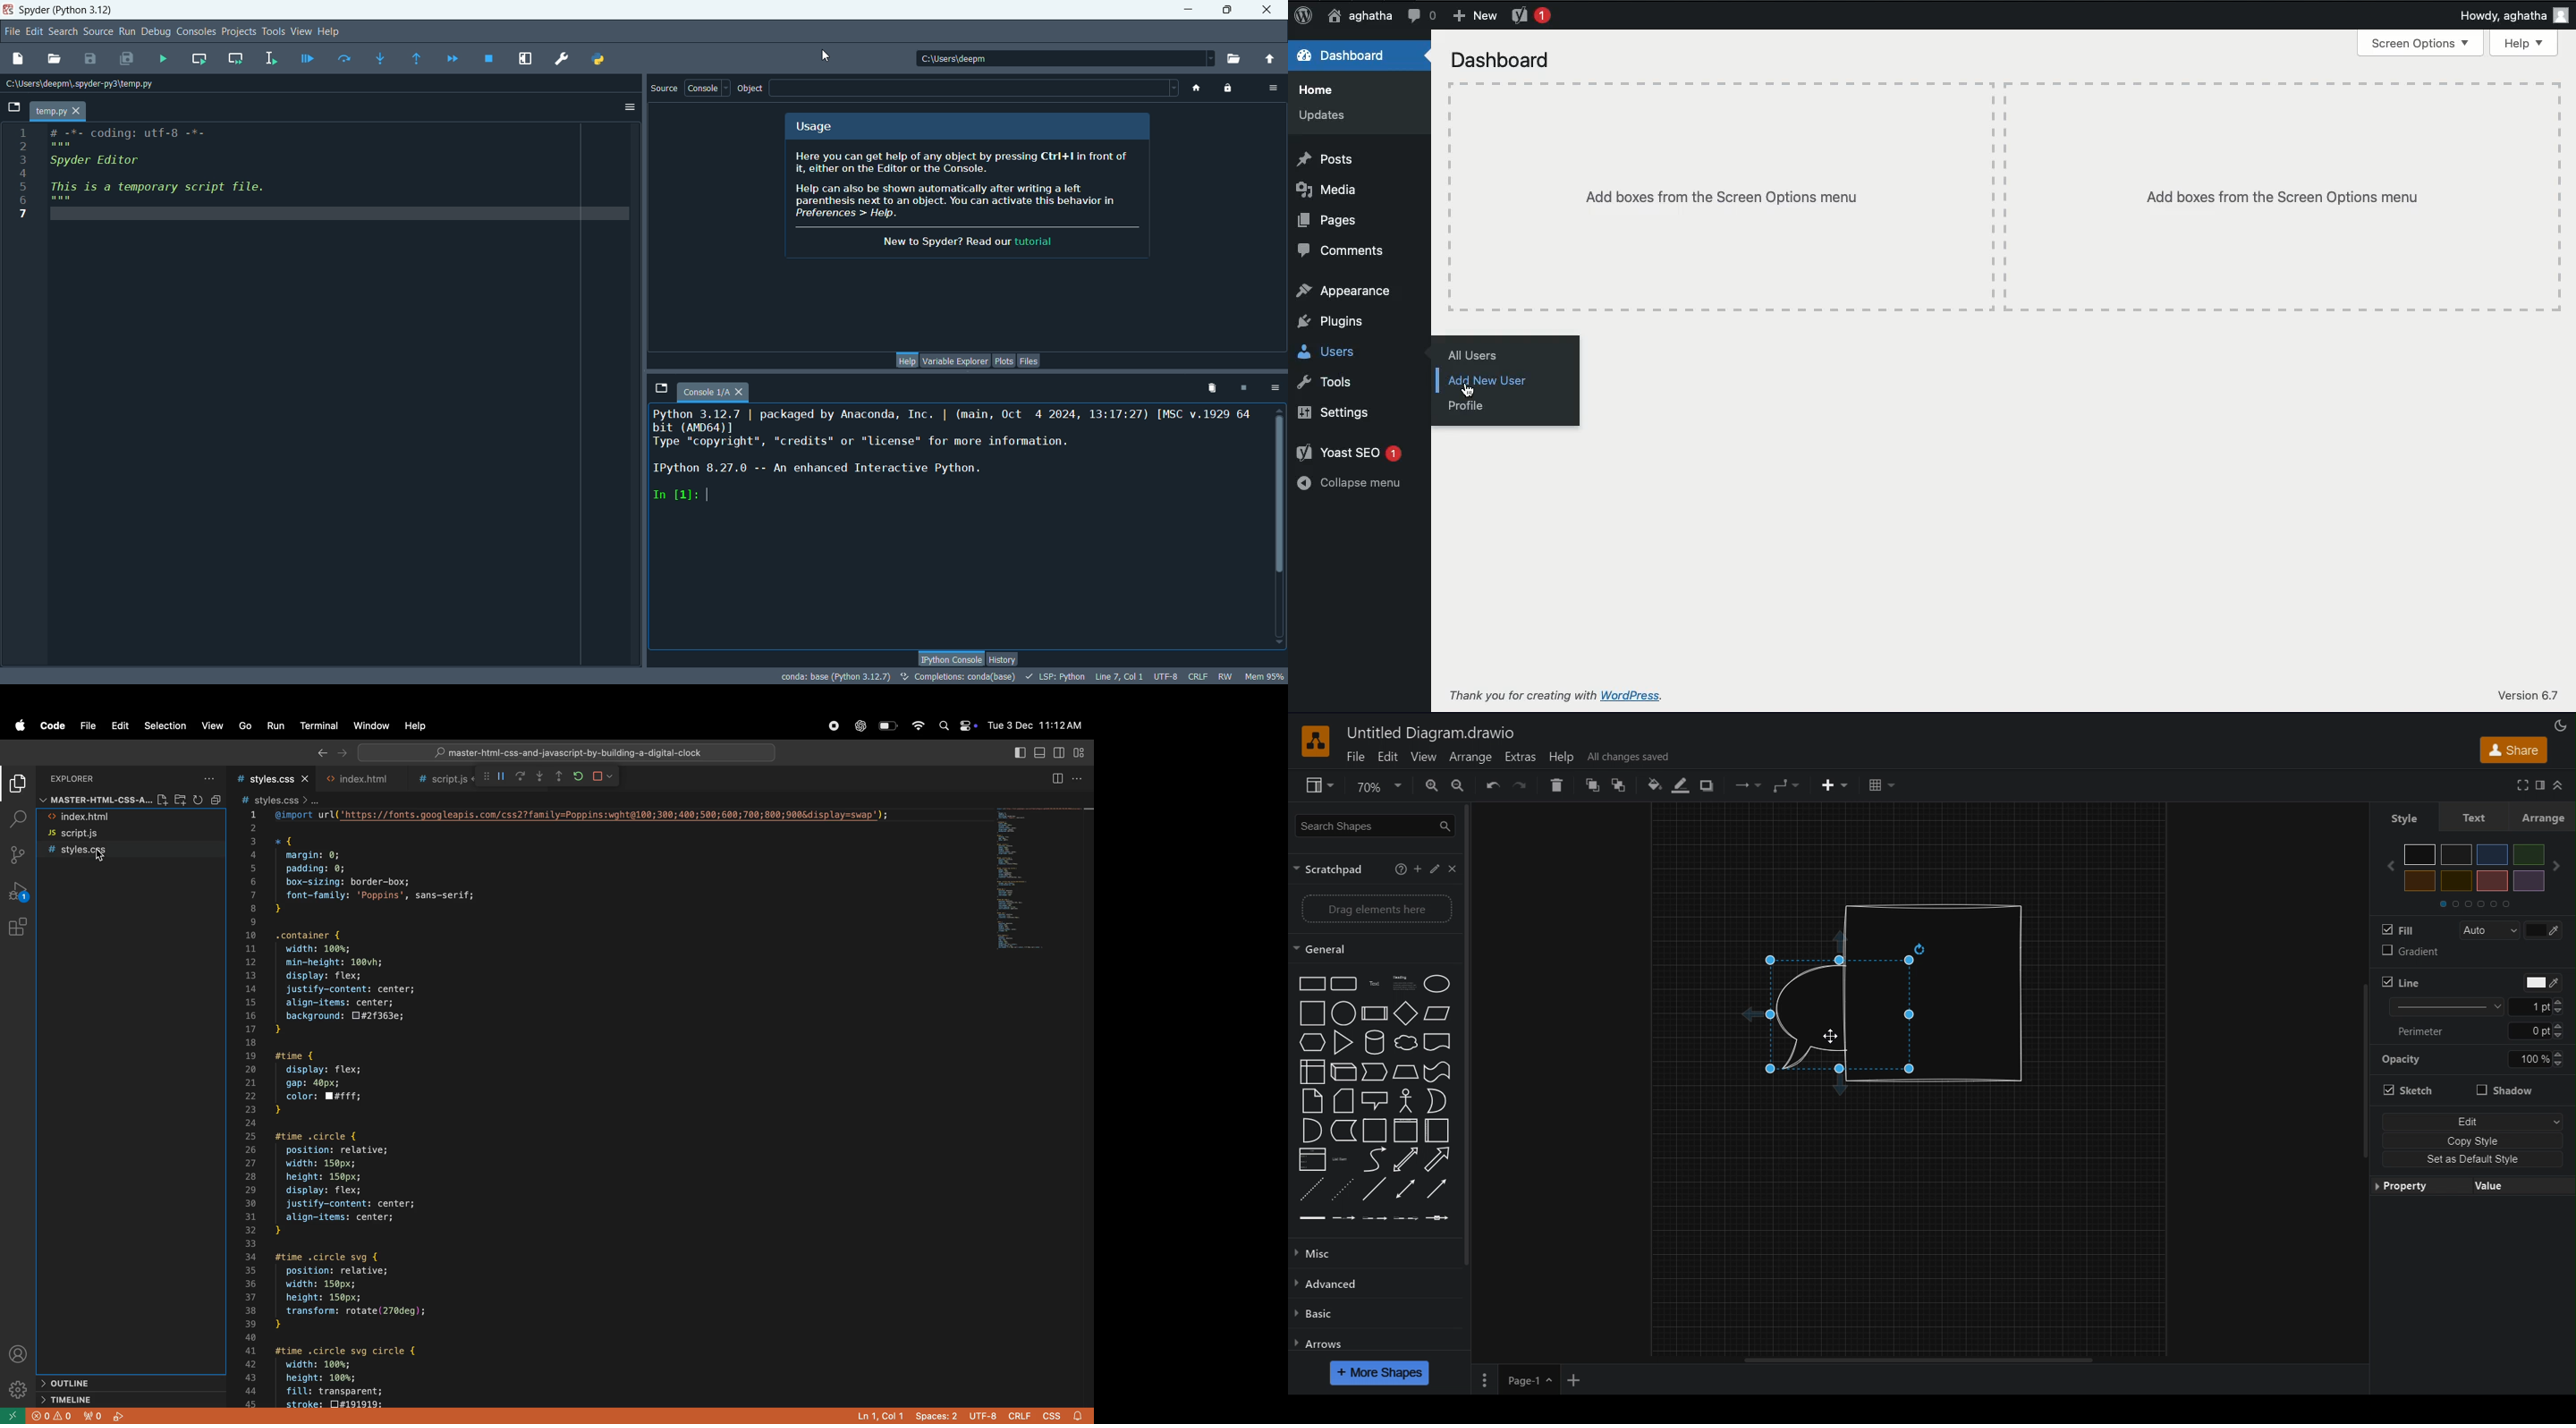 The image size is (2576, 1428). Describe the element at coordinates (1342, 1073) in the screenshot. I see `Cube` at that location.